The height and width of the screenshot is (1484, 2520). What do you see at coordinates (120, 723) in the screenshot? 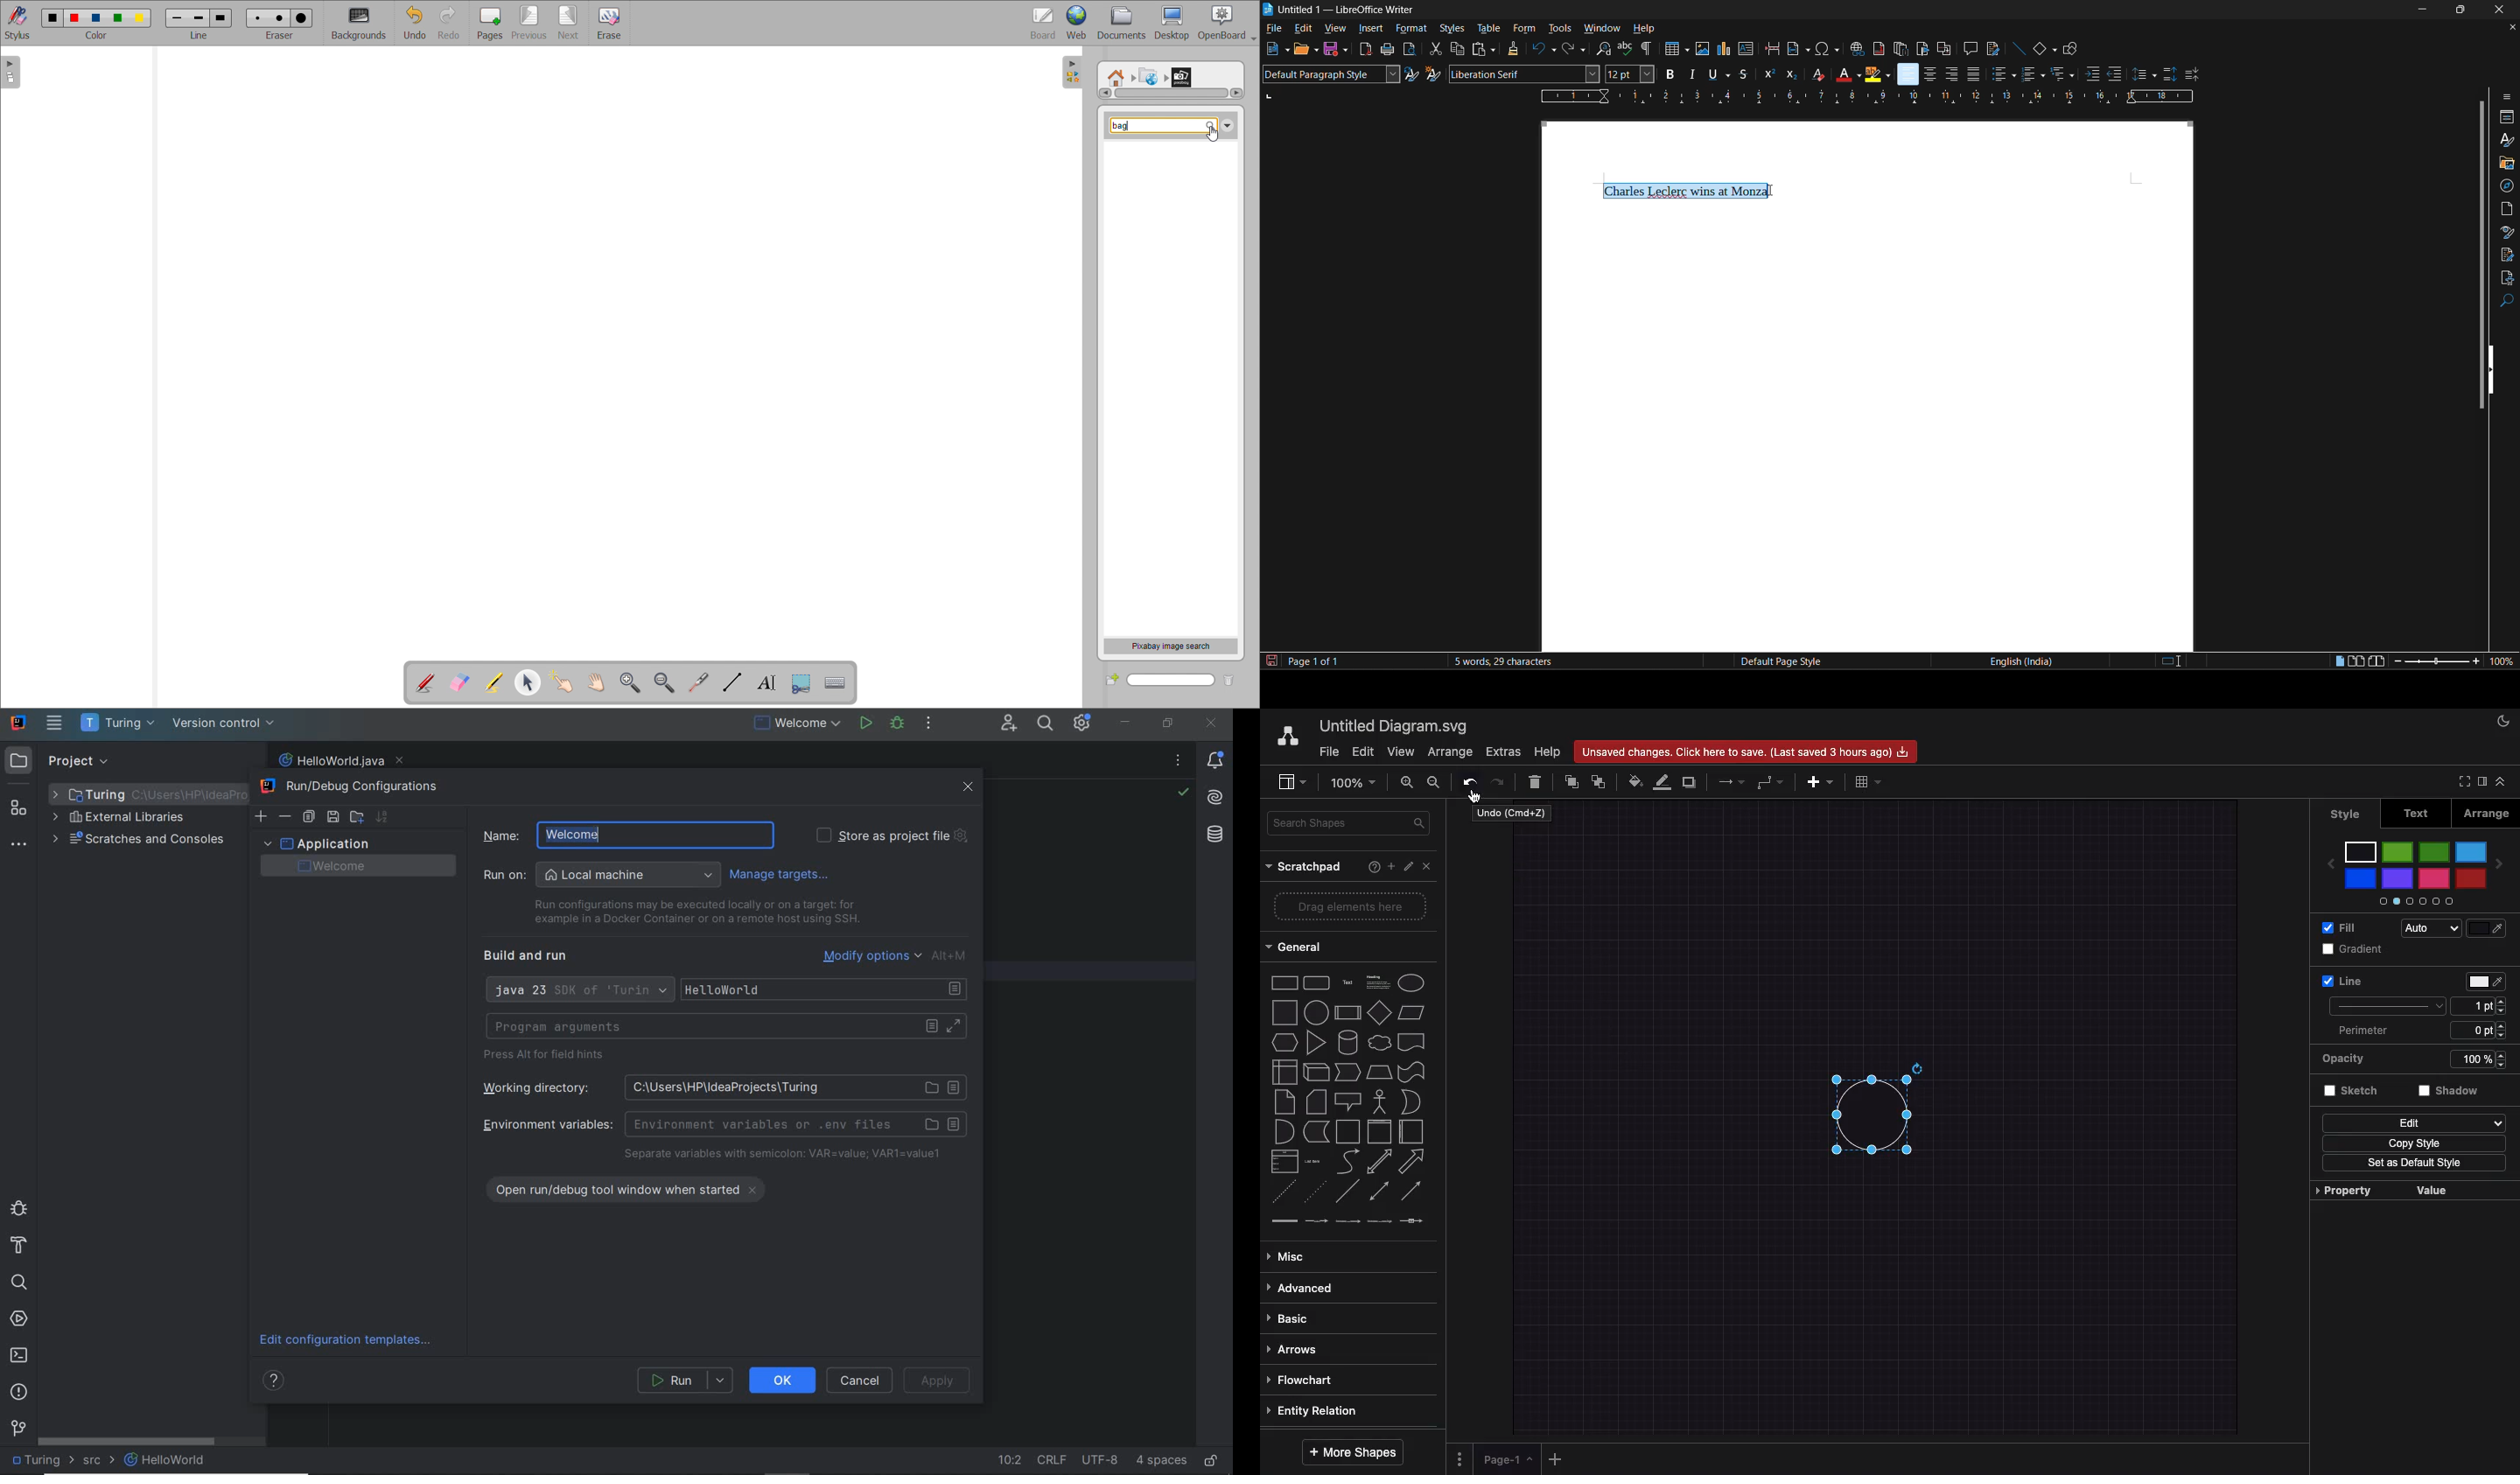
I see `project name` at bounding box center [120, 723].